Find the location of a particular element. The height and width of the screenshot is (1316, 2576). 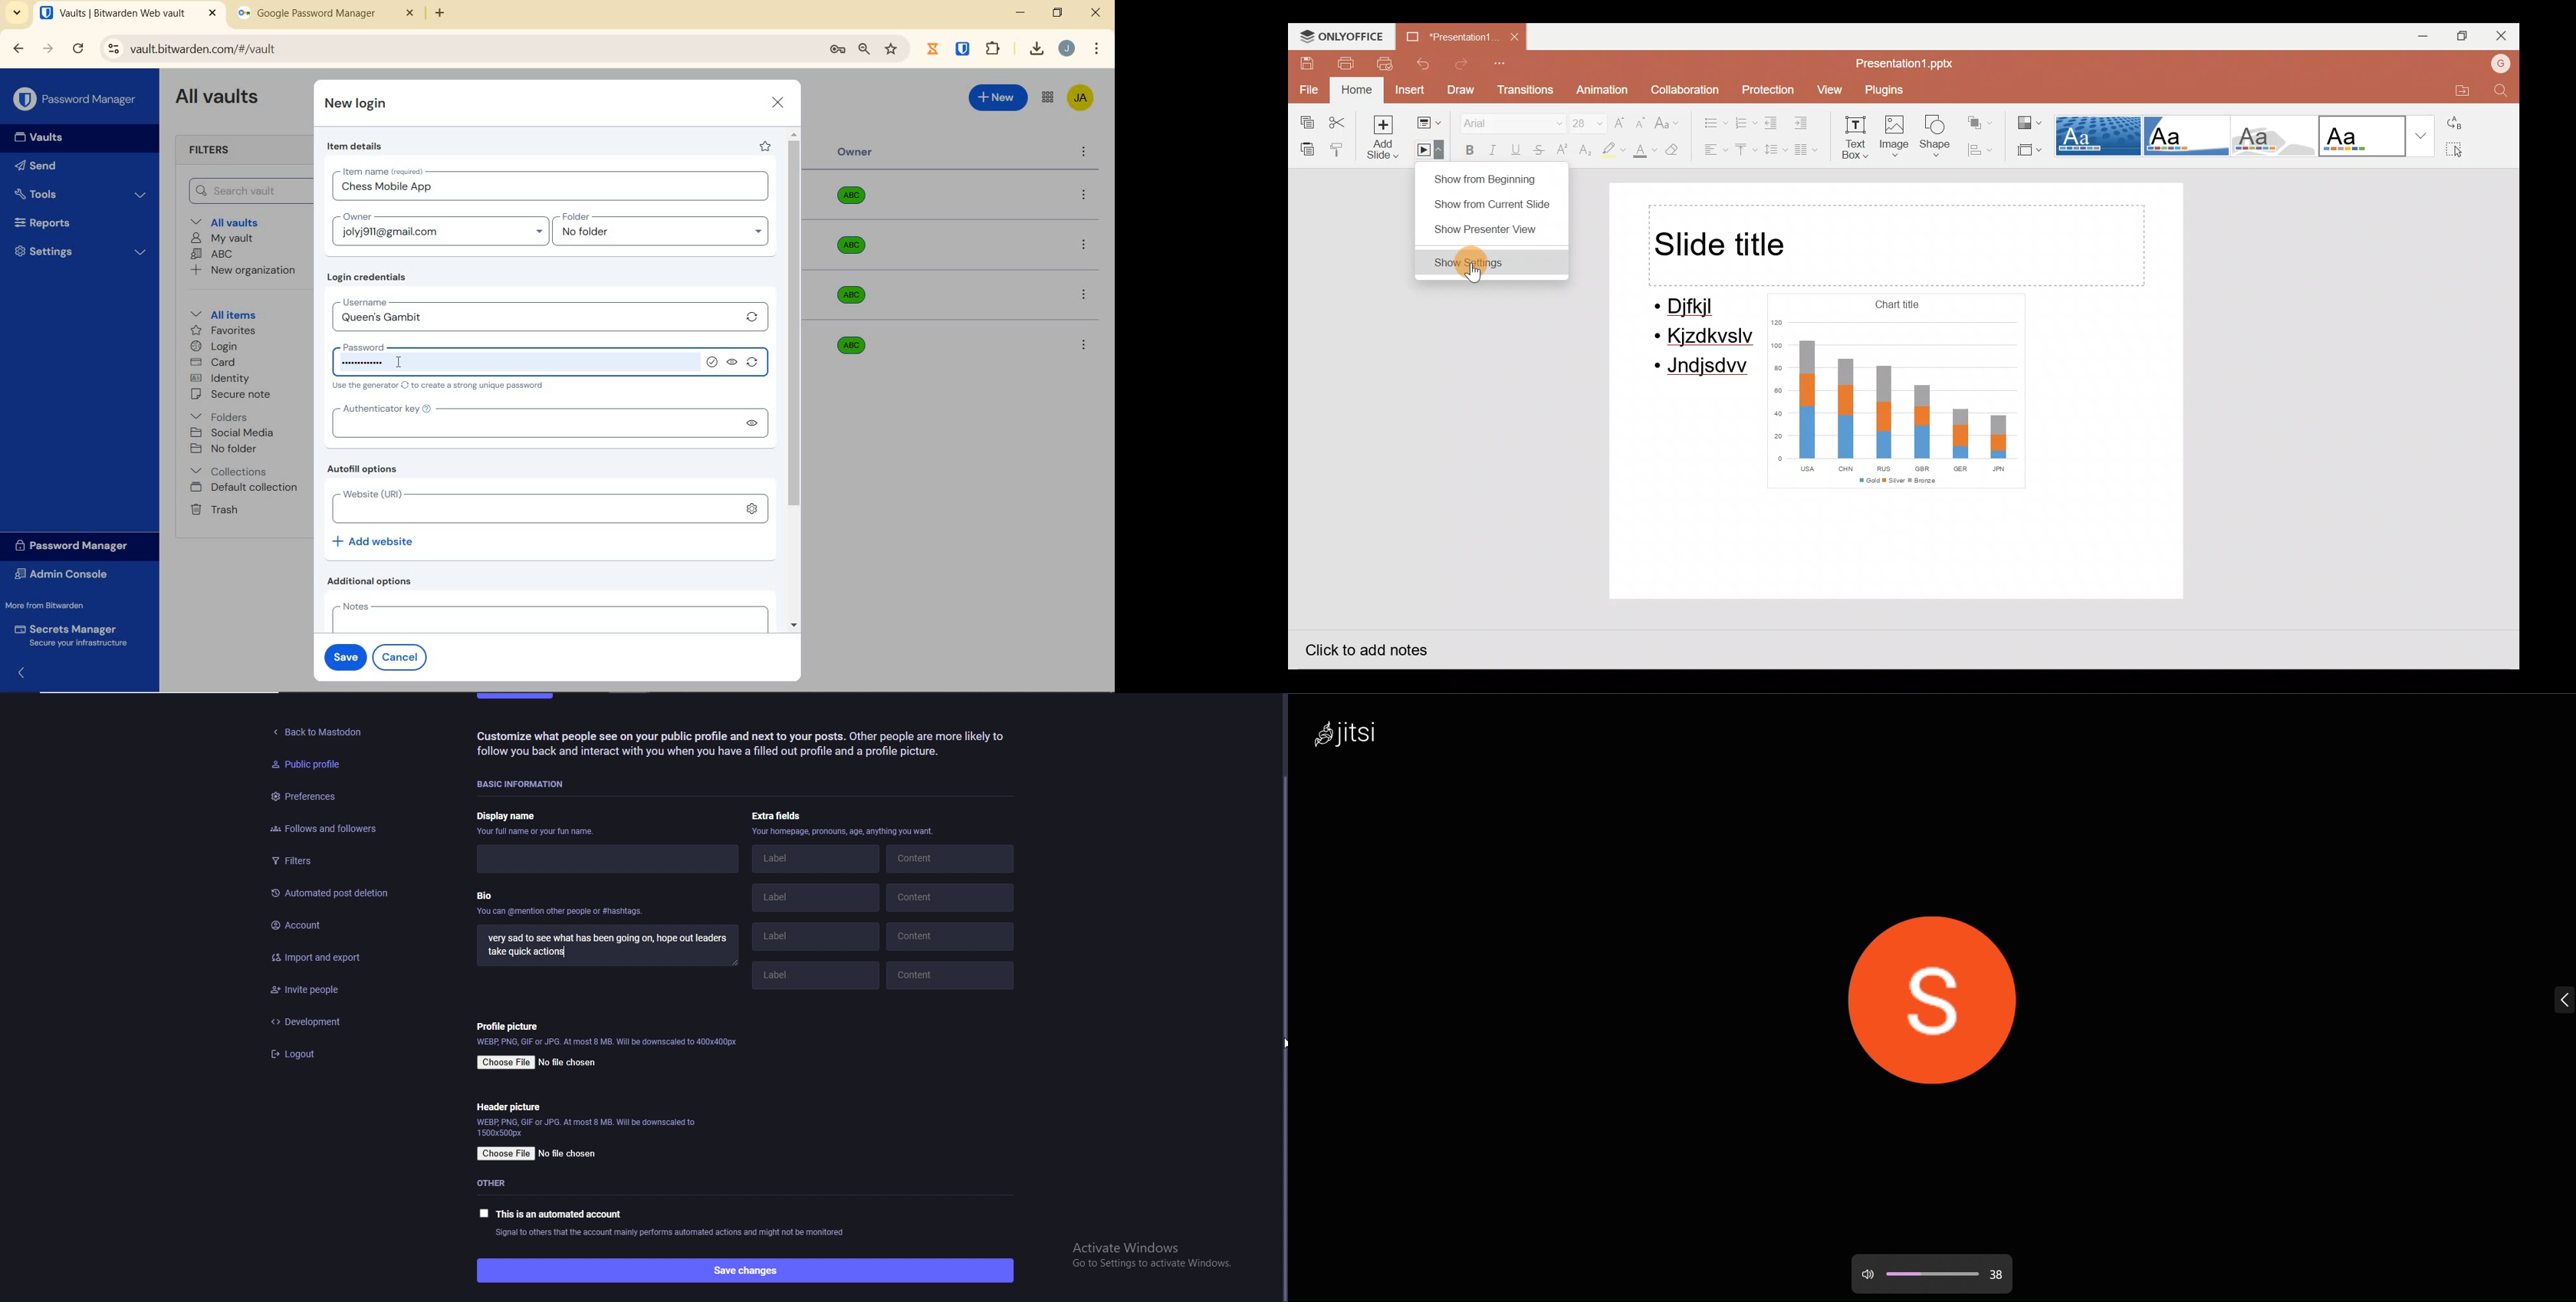

Filters is located at coordinates (214, 151).